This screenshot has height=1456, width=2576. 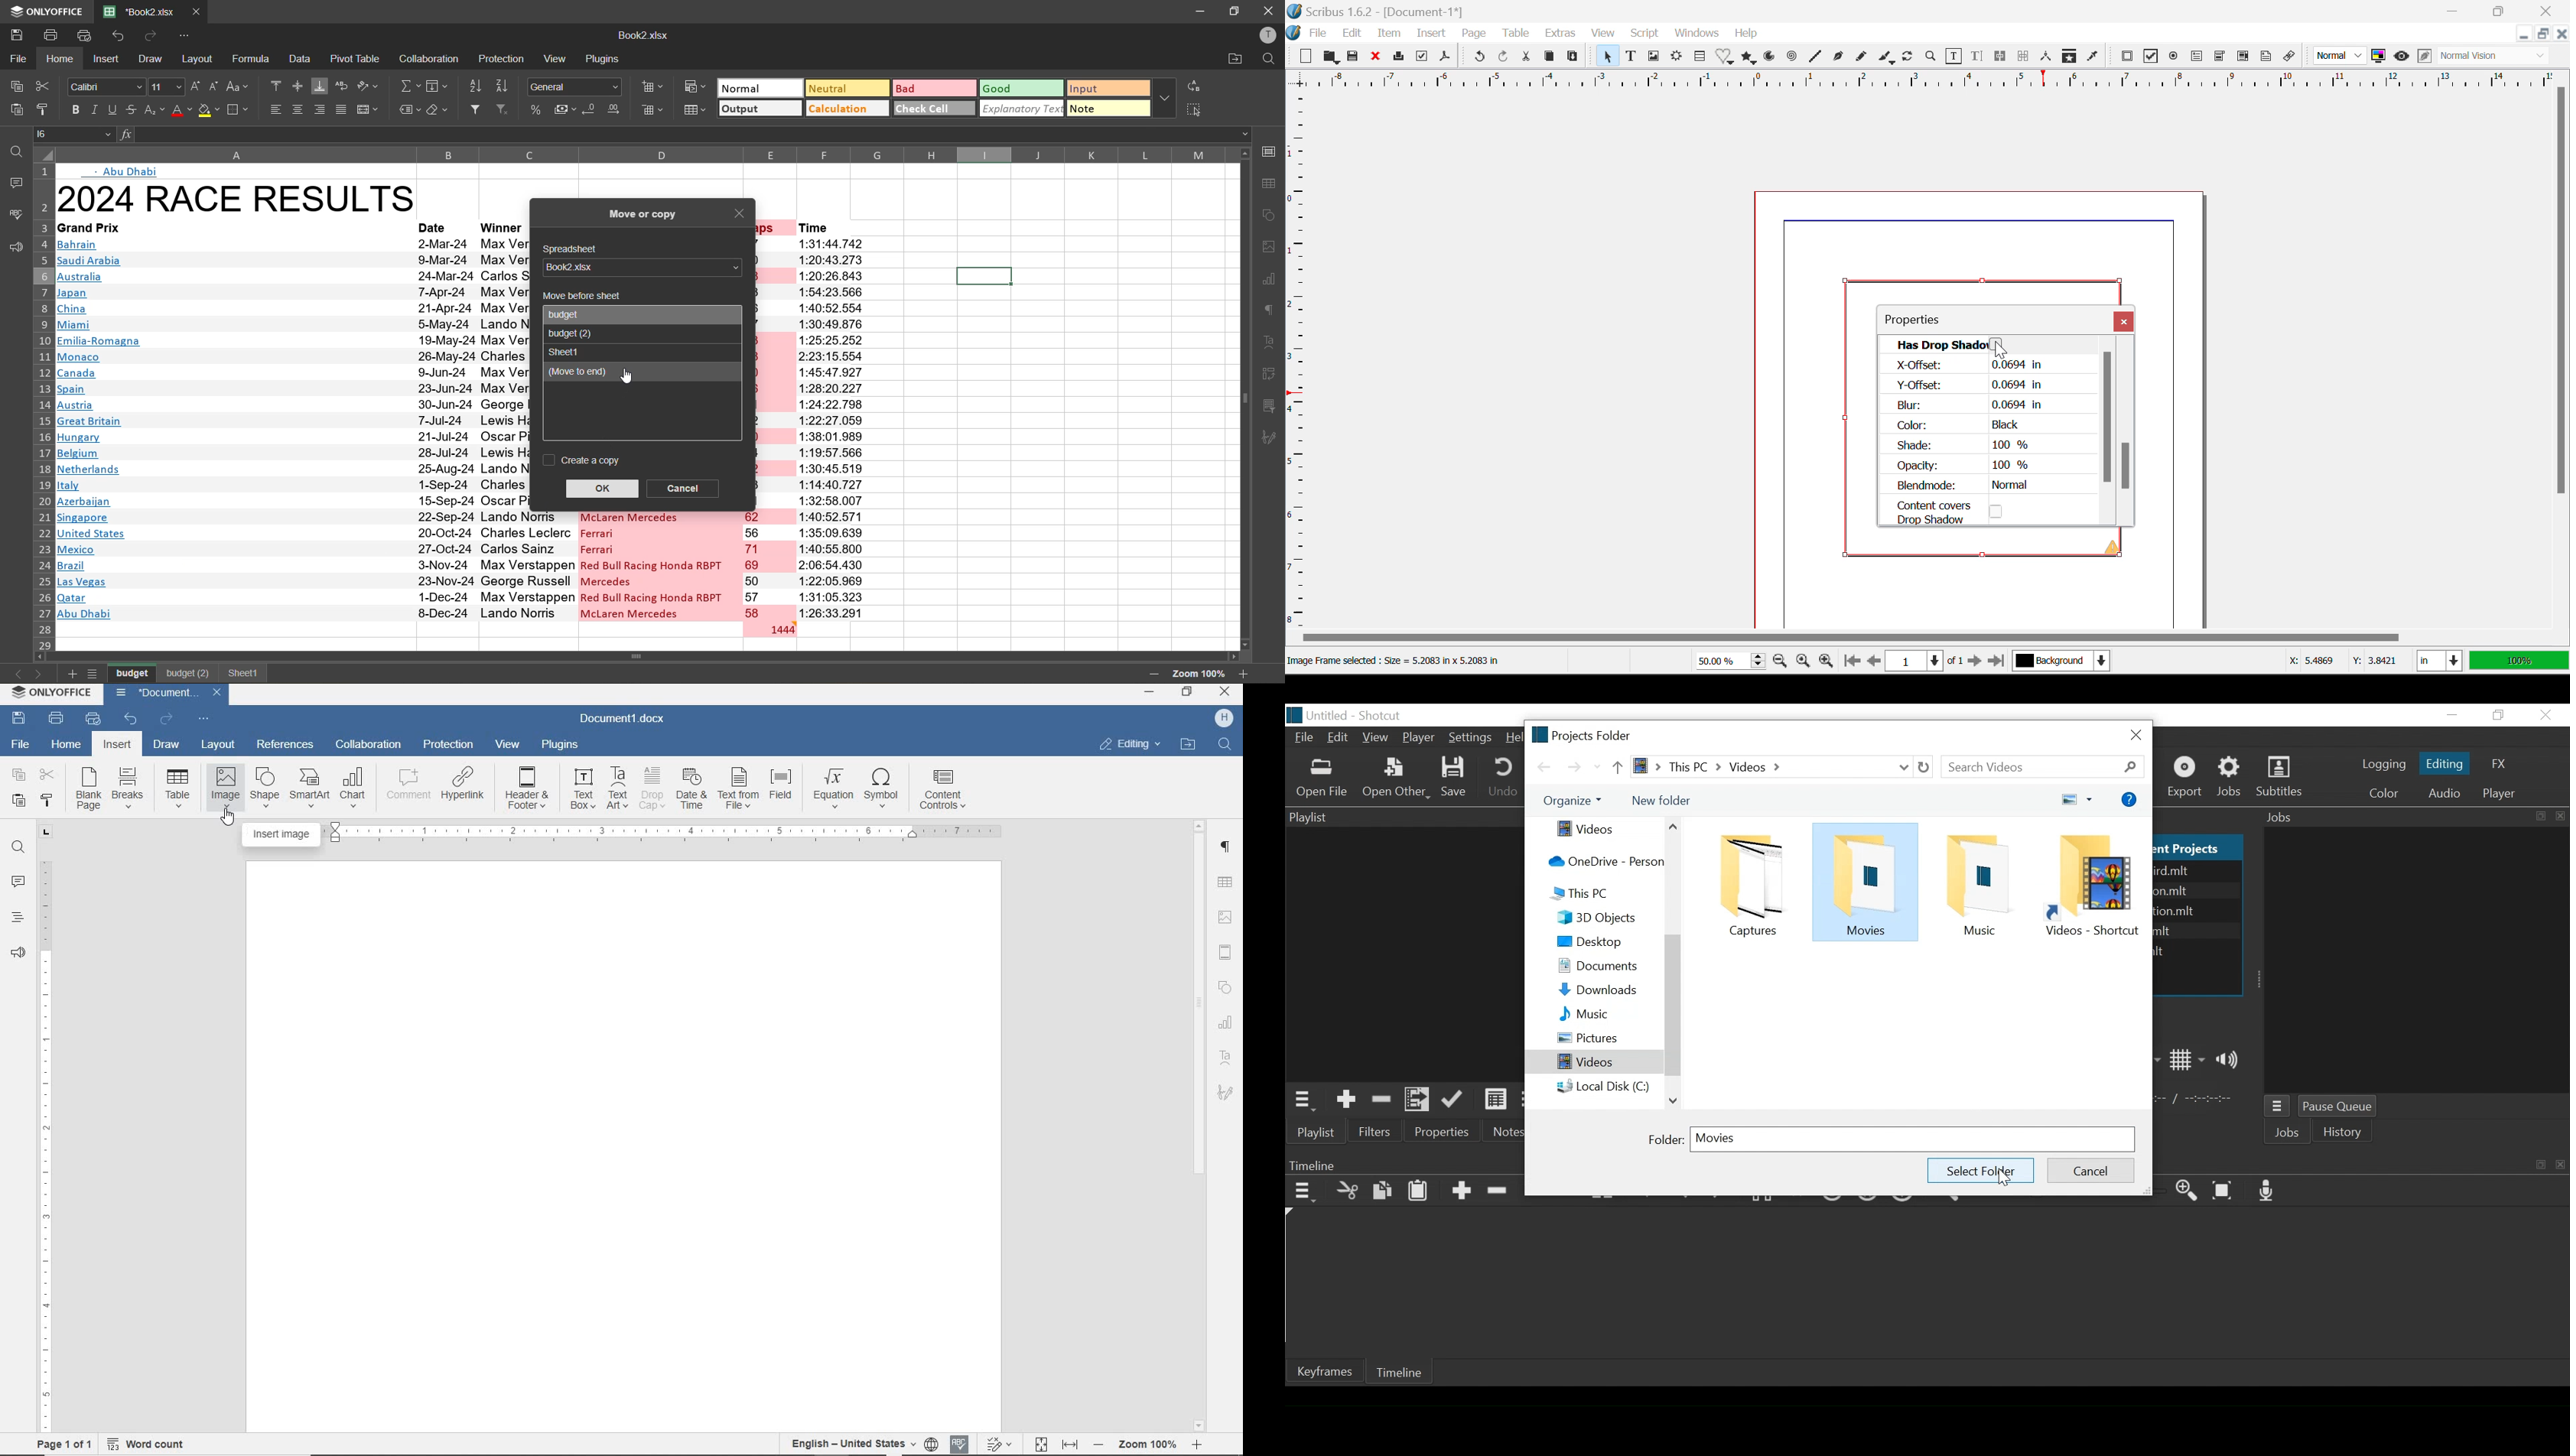 What do you see at coordinates (685, 487) in the screenshot?
I see `cancel` at bounding box center [685, 487].